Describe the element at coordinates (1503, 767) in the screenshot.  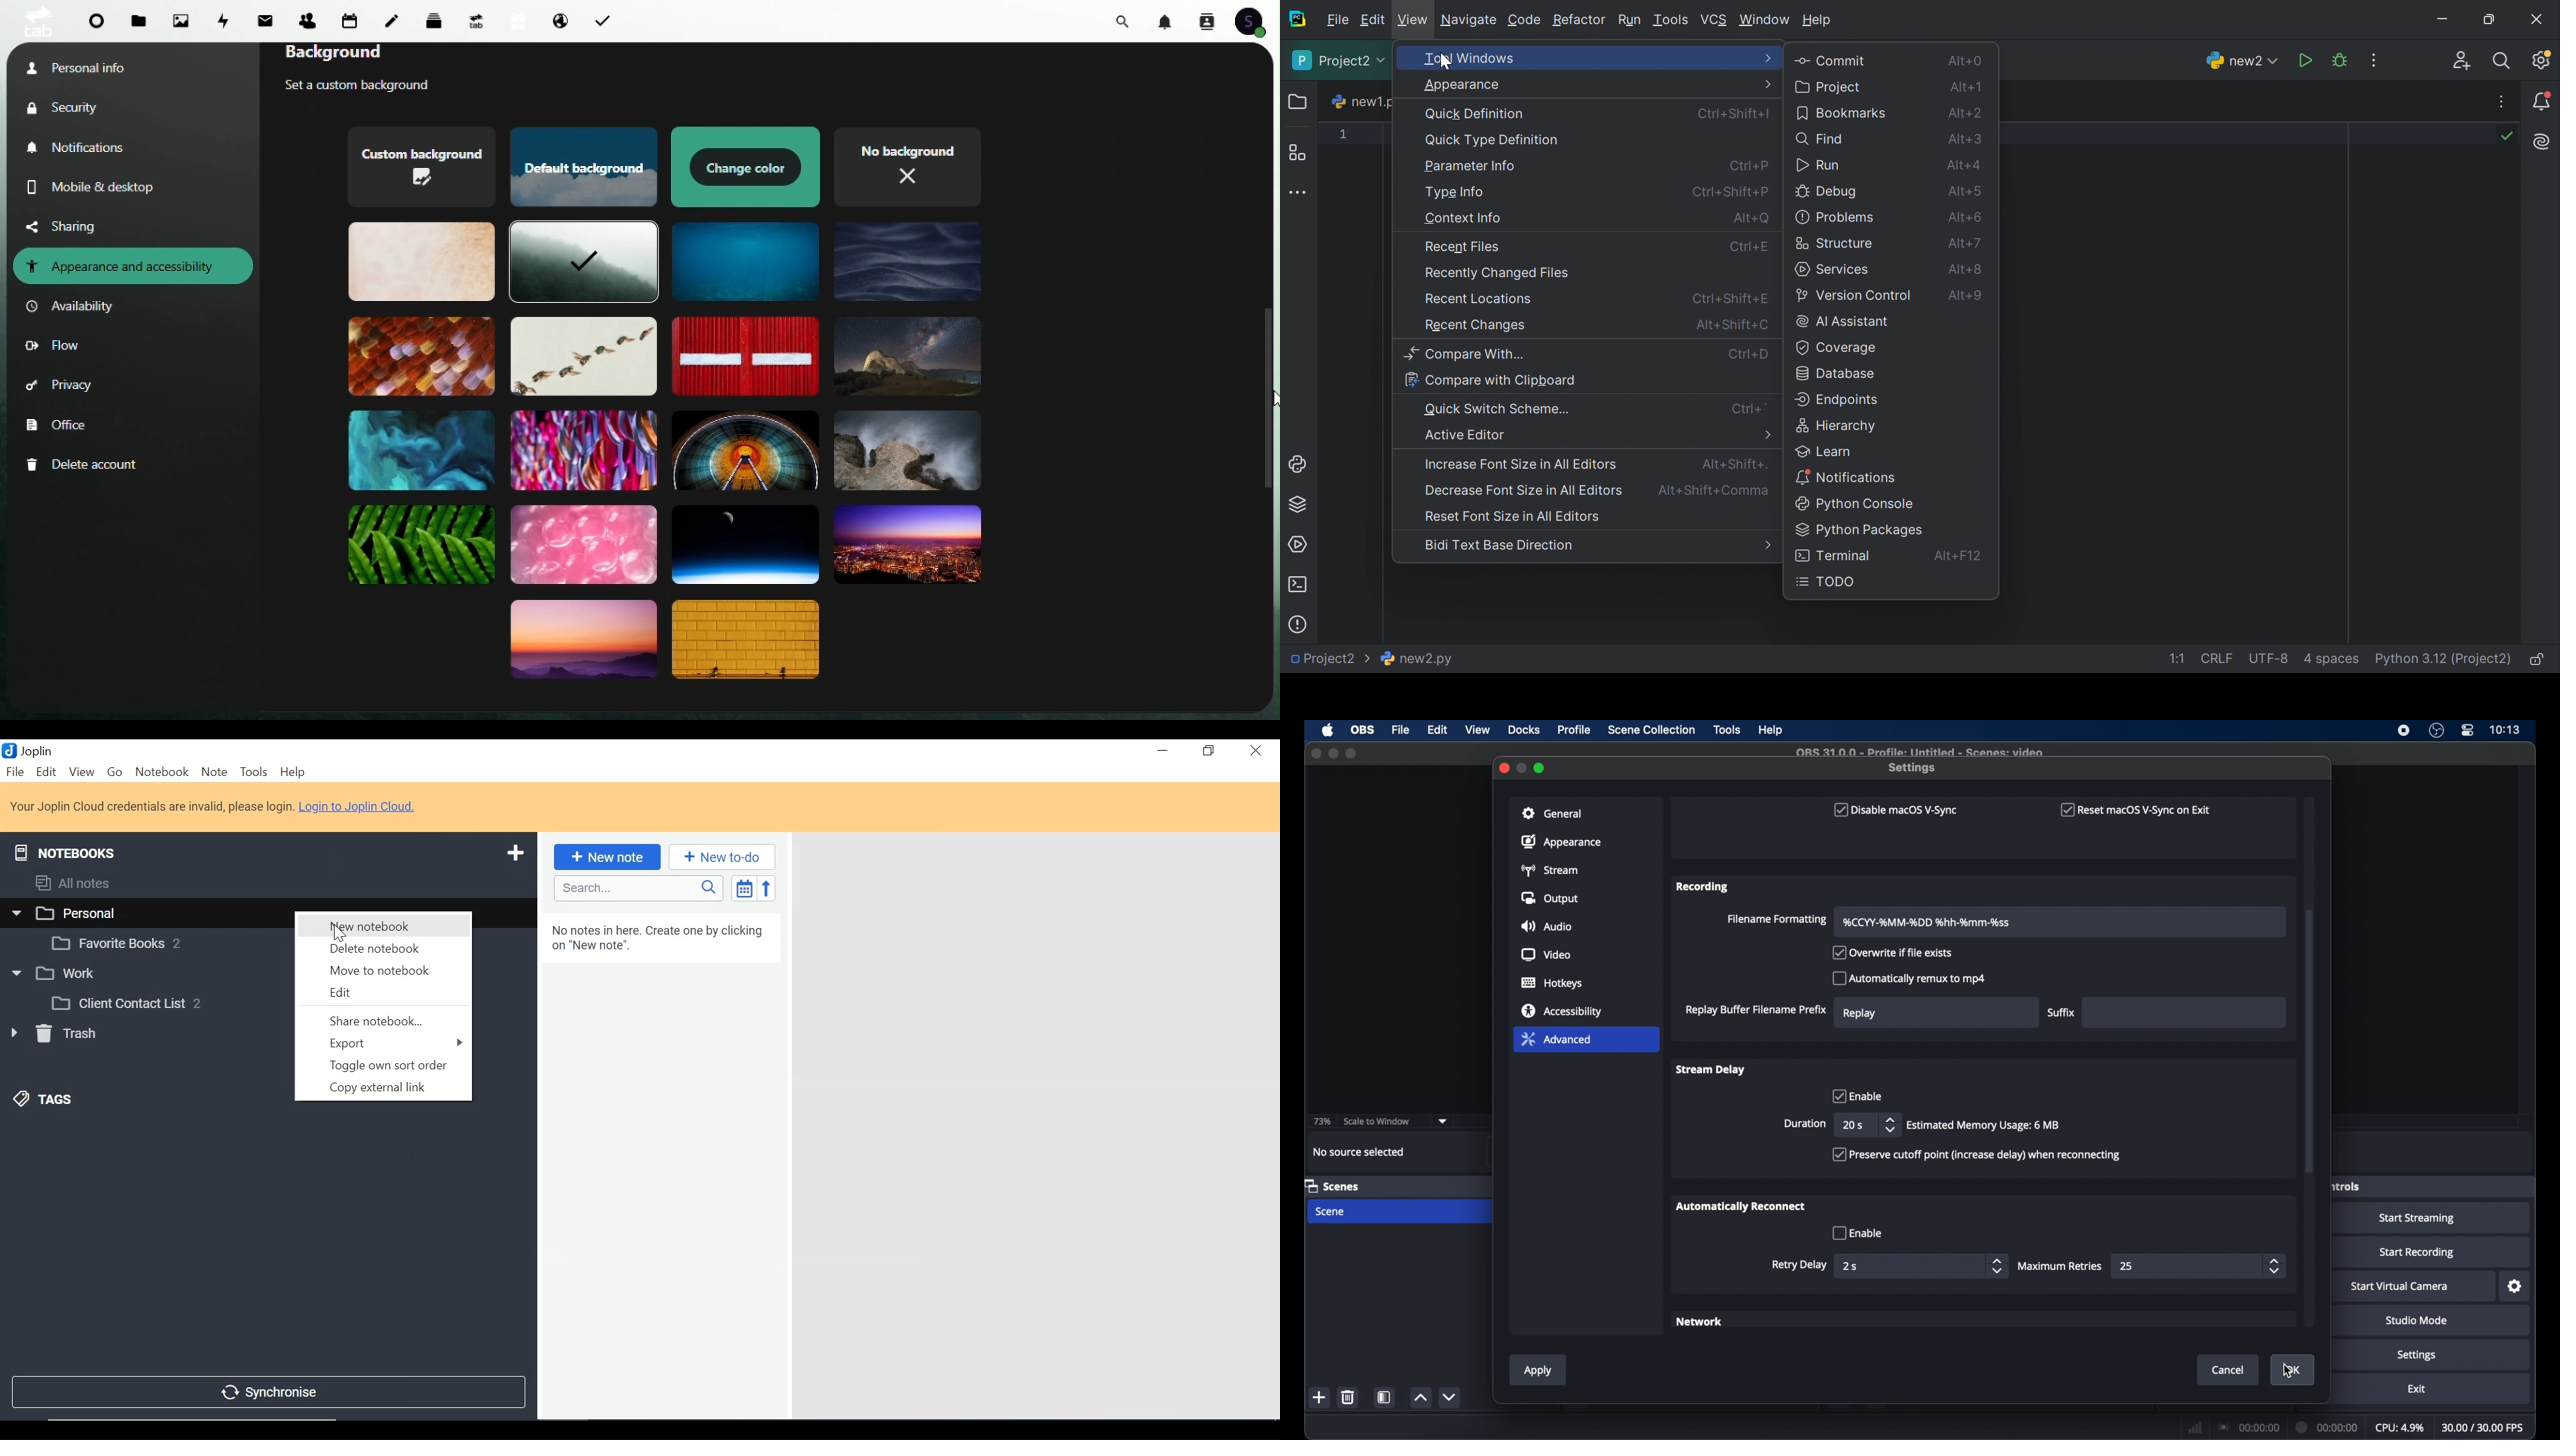
I see `close` at that location.